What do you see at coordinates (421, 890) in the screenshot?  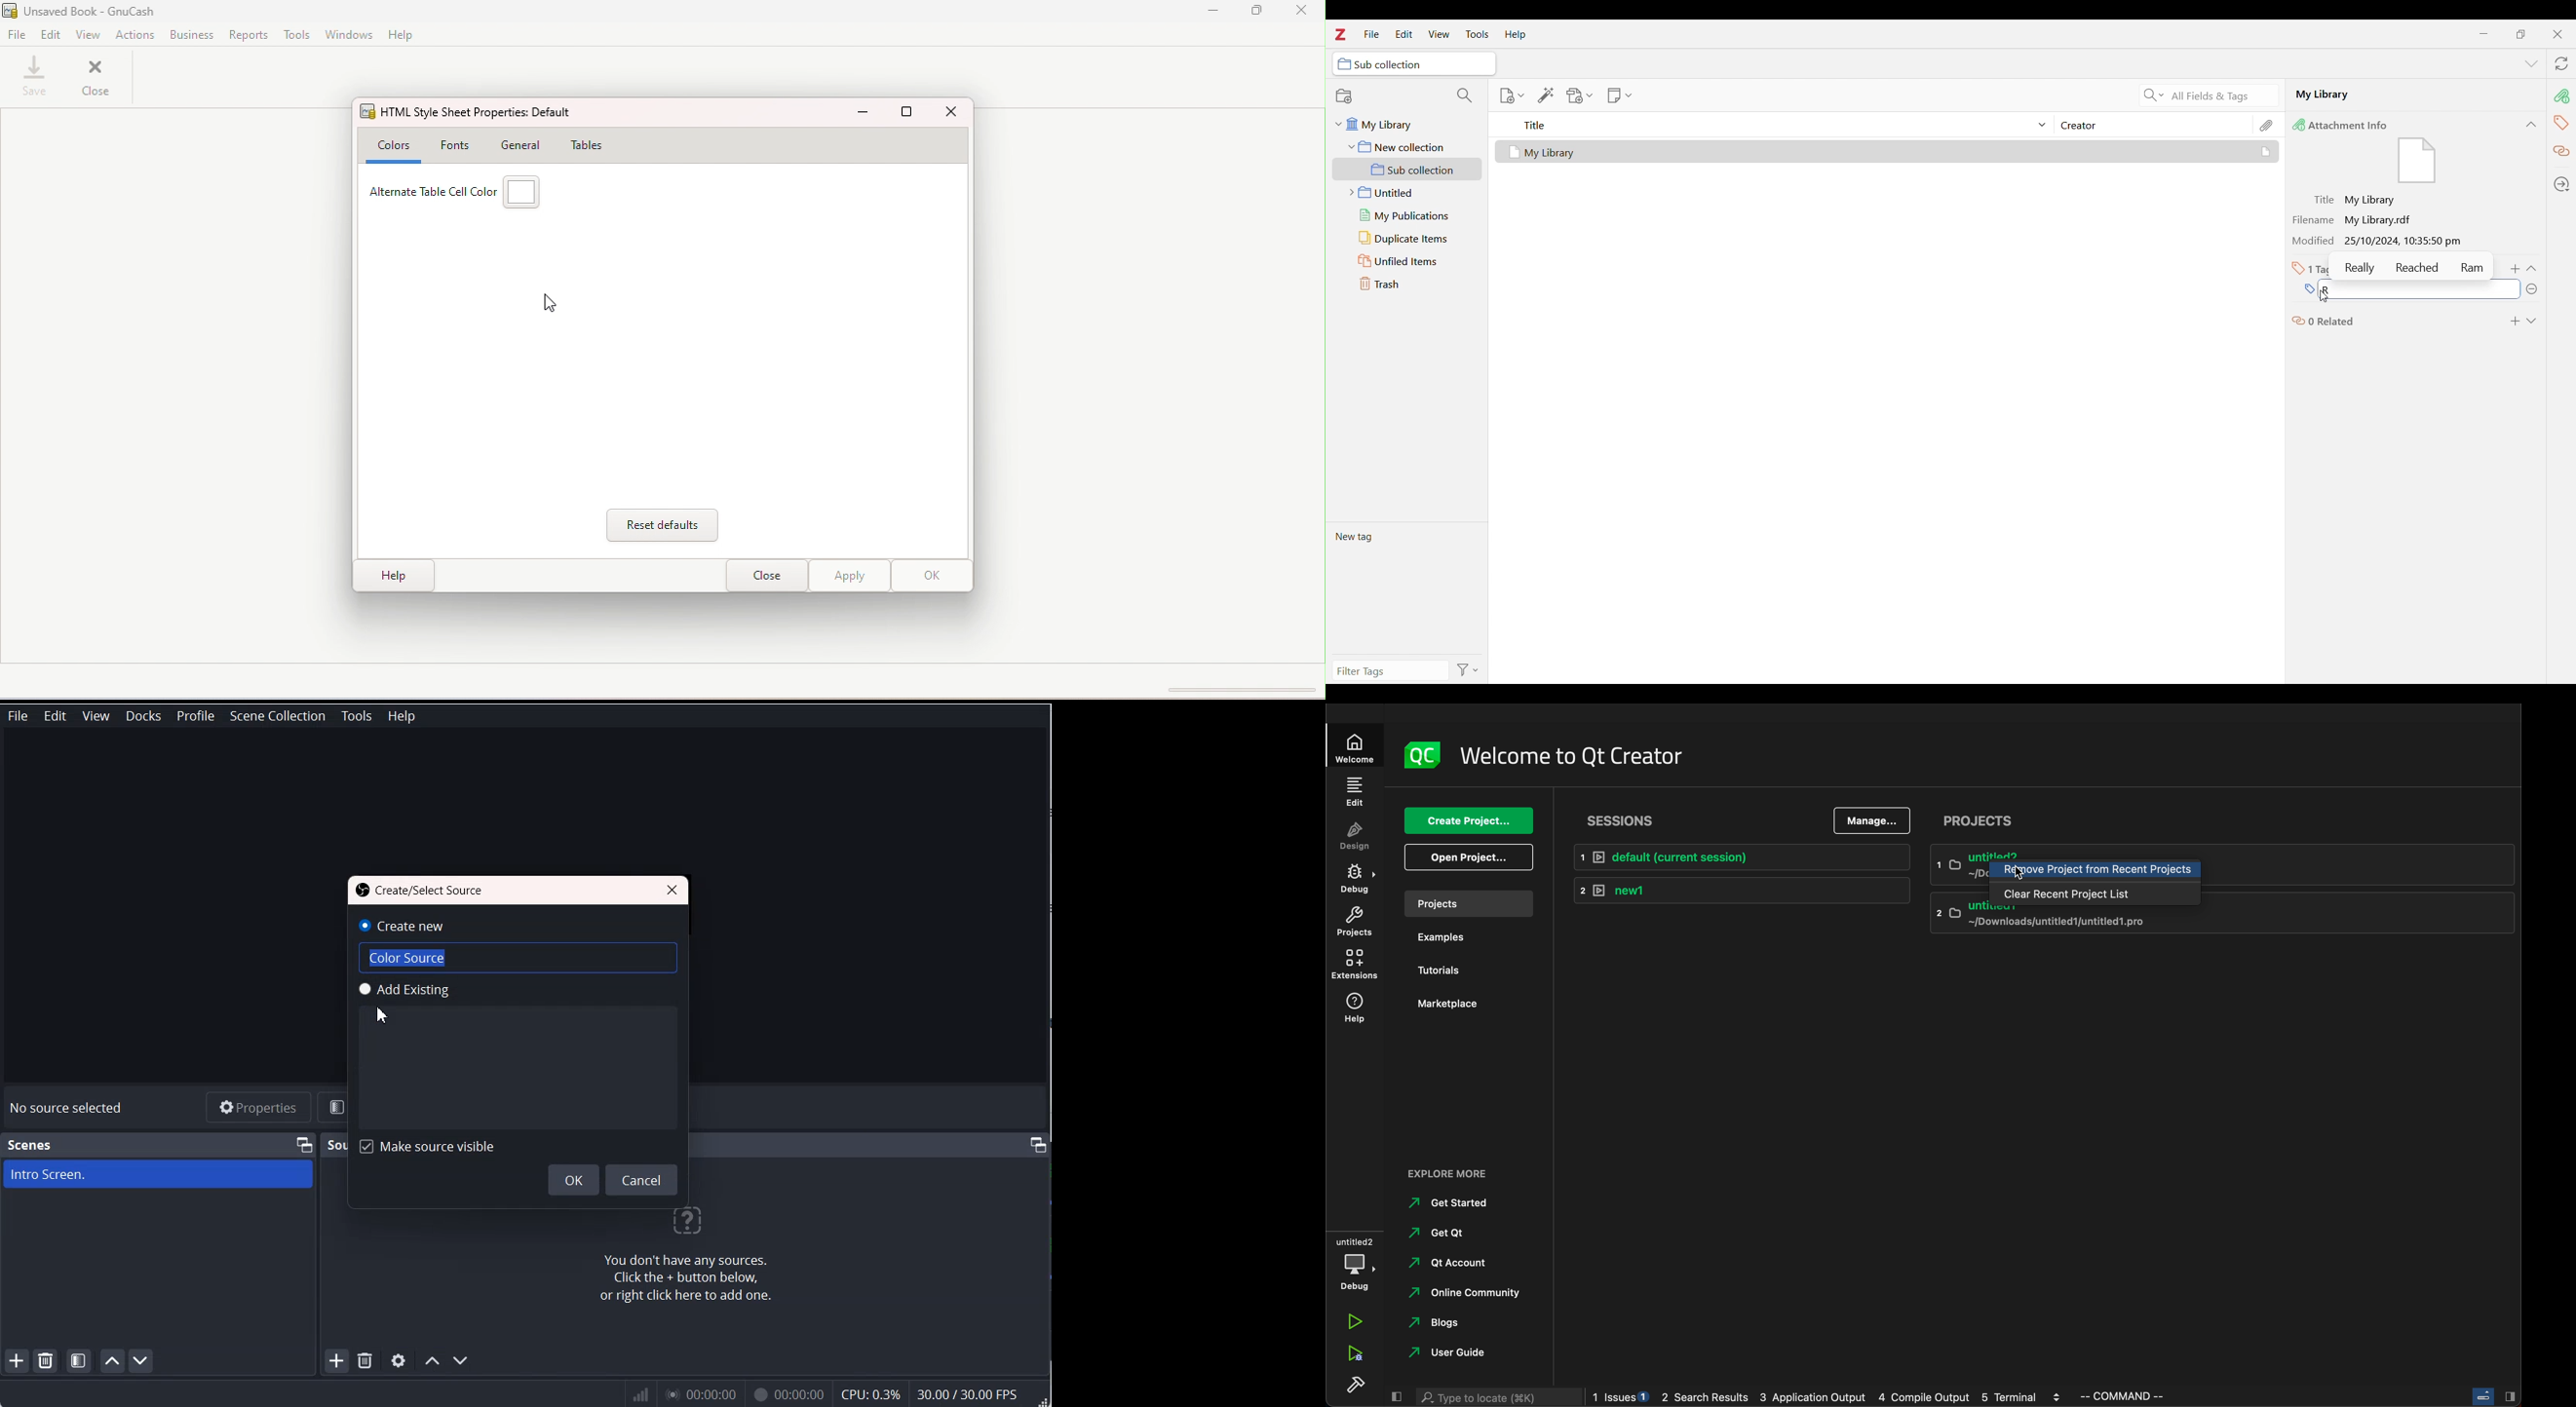 I see `Text` at bounding box center [421, 890].